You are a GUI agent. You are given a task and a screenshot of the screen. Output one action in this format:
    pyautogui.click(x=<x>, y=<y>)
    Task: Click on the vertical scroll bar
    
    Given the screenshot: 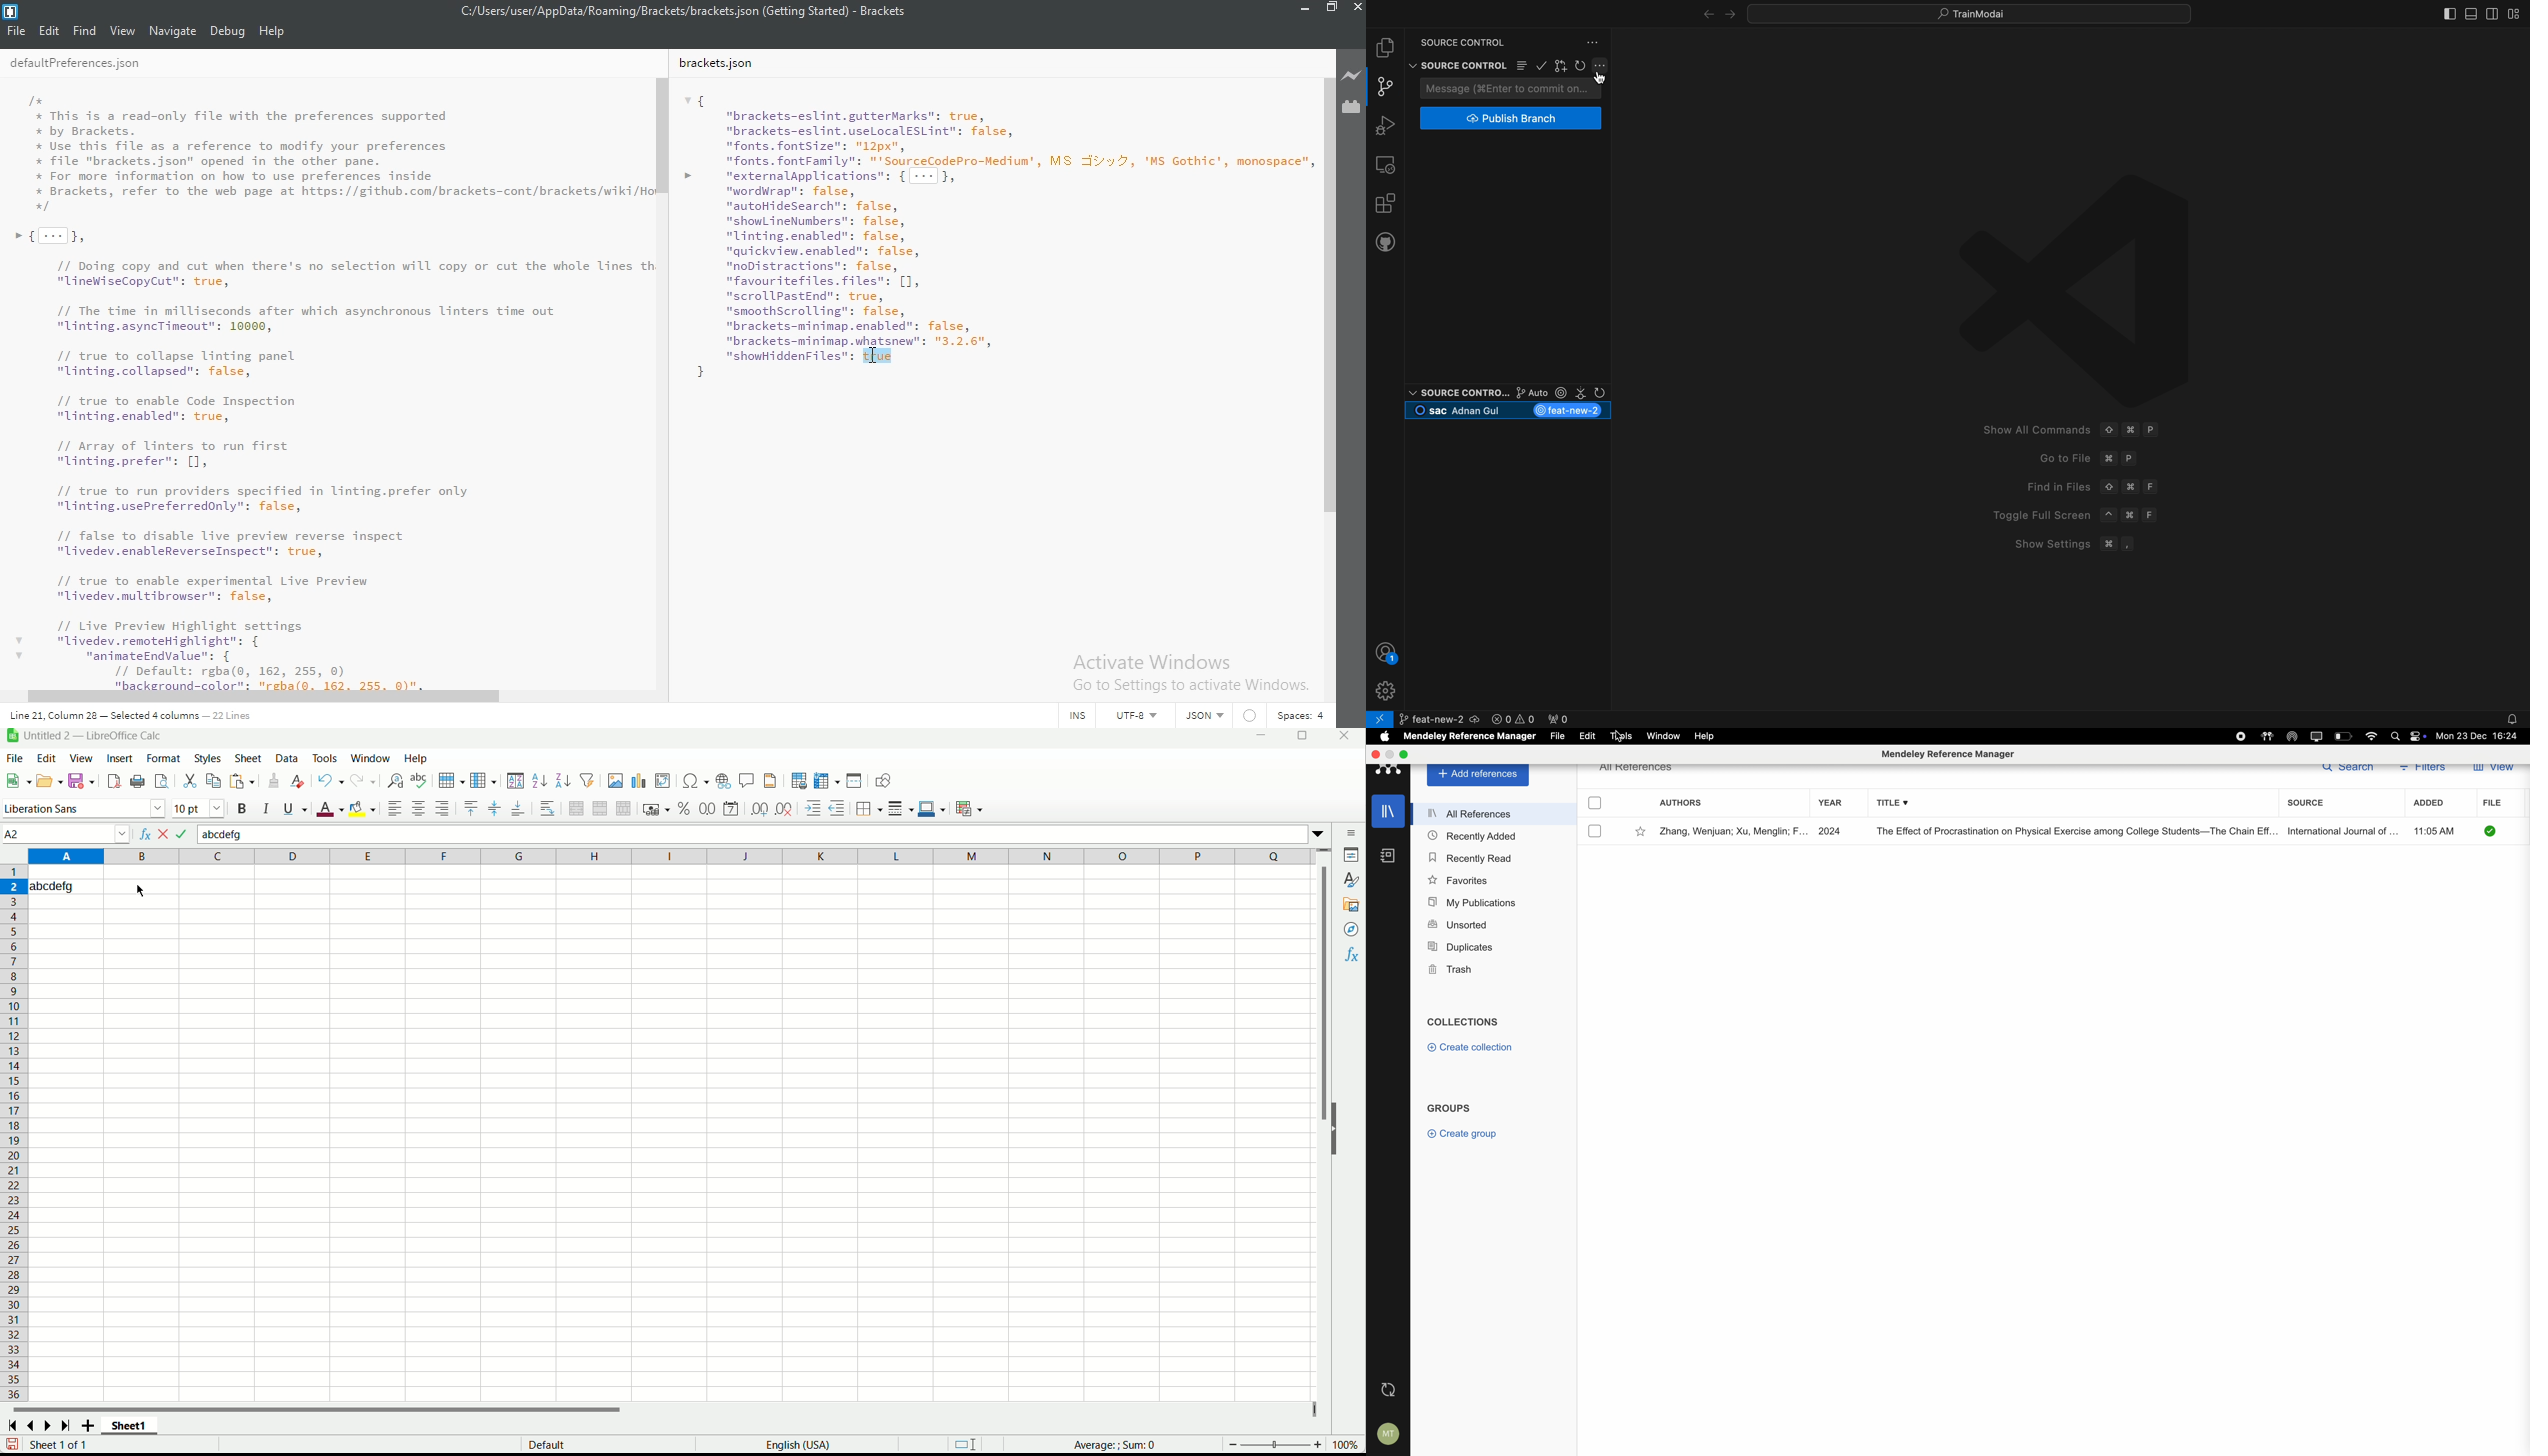 What is the action you would take?
    pyautogui.click(x=1327, y=1130)
    